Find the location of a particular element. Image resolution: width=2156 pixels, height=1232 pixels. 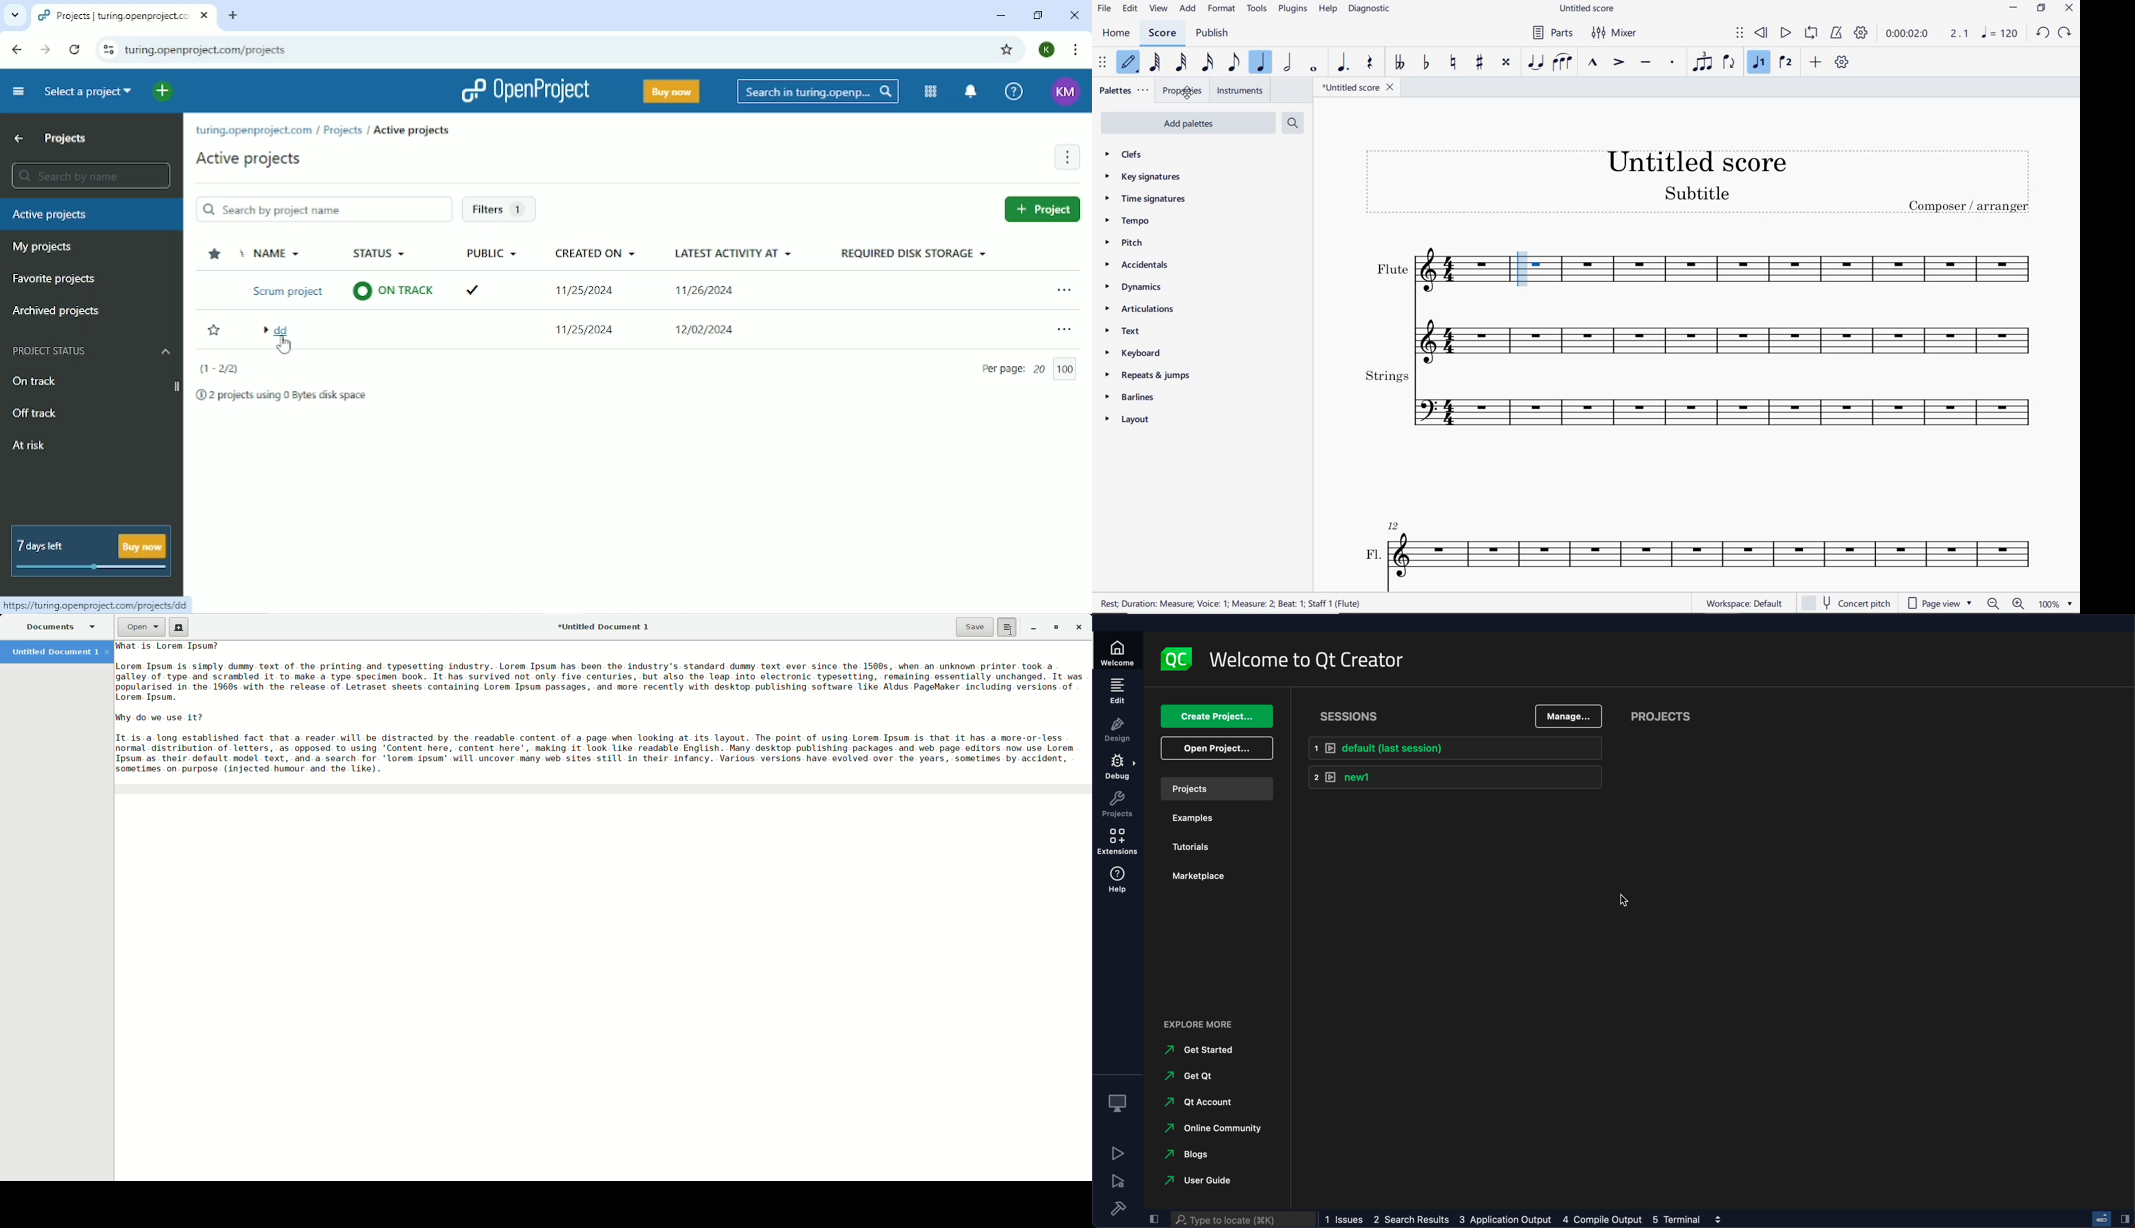

Search tabs is located at coordinates (15, 14).